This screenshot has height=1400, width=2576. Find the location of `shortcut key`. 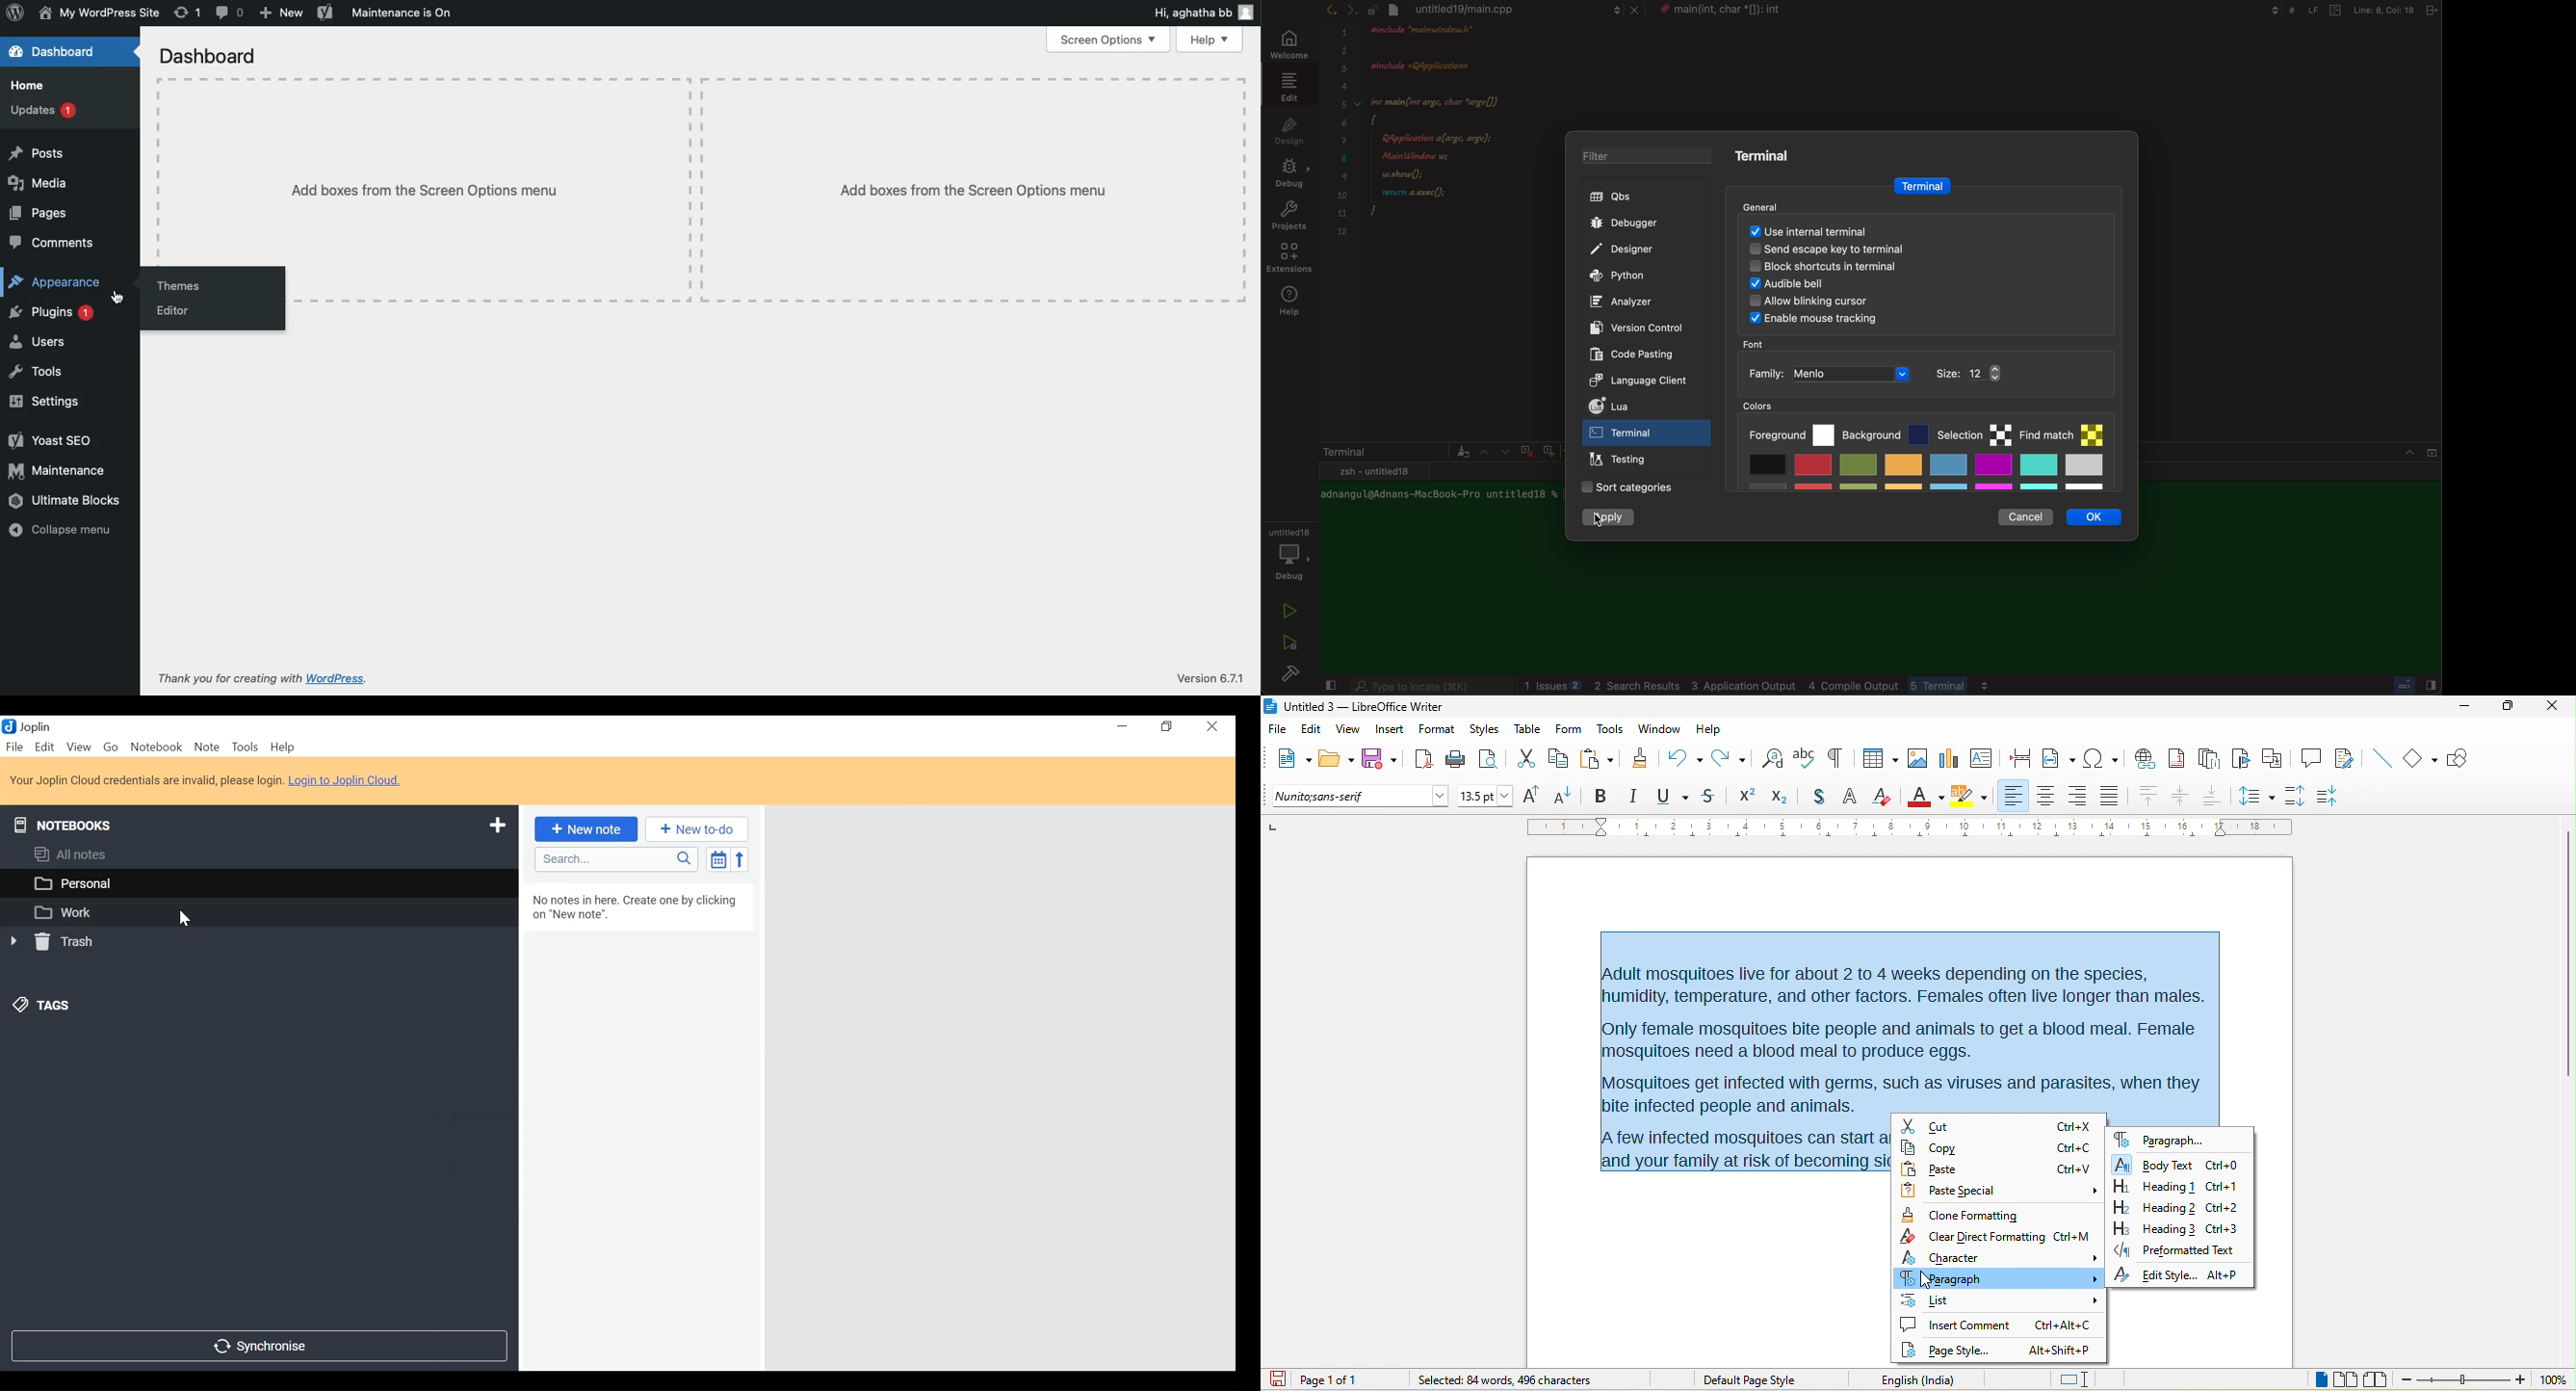

shortcut key is located at coordinates (2225, 1208).